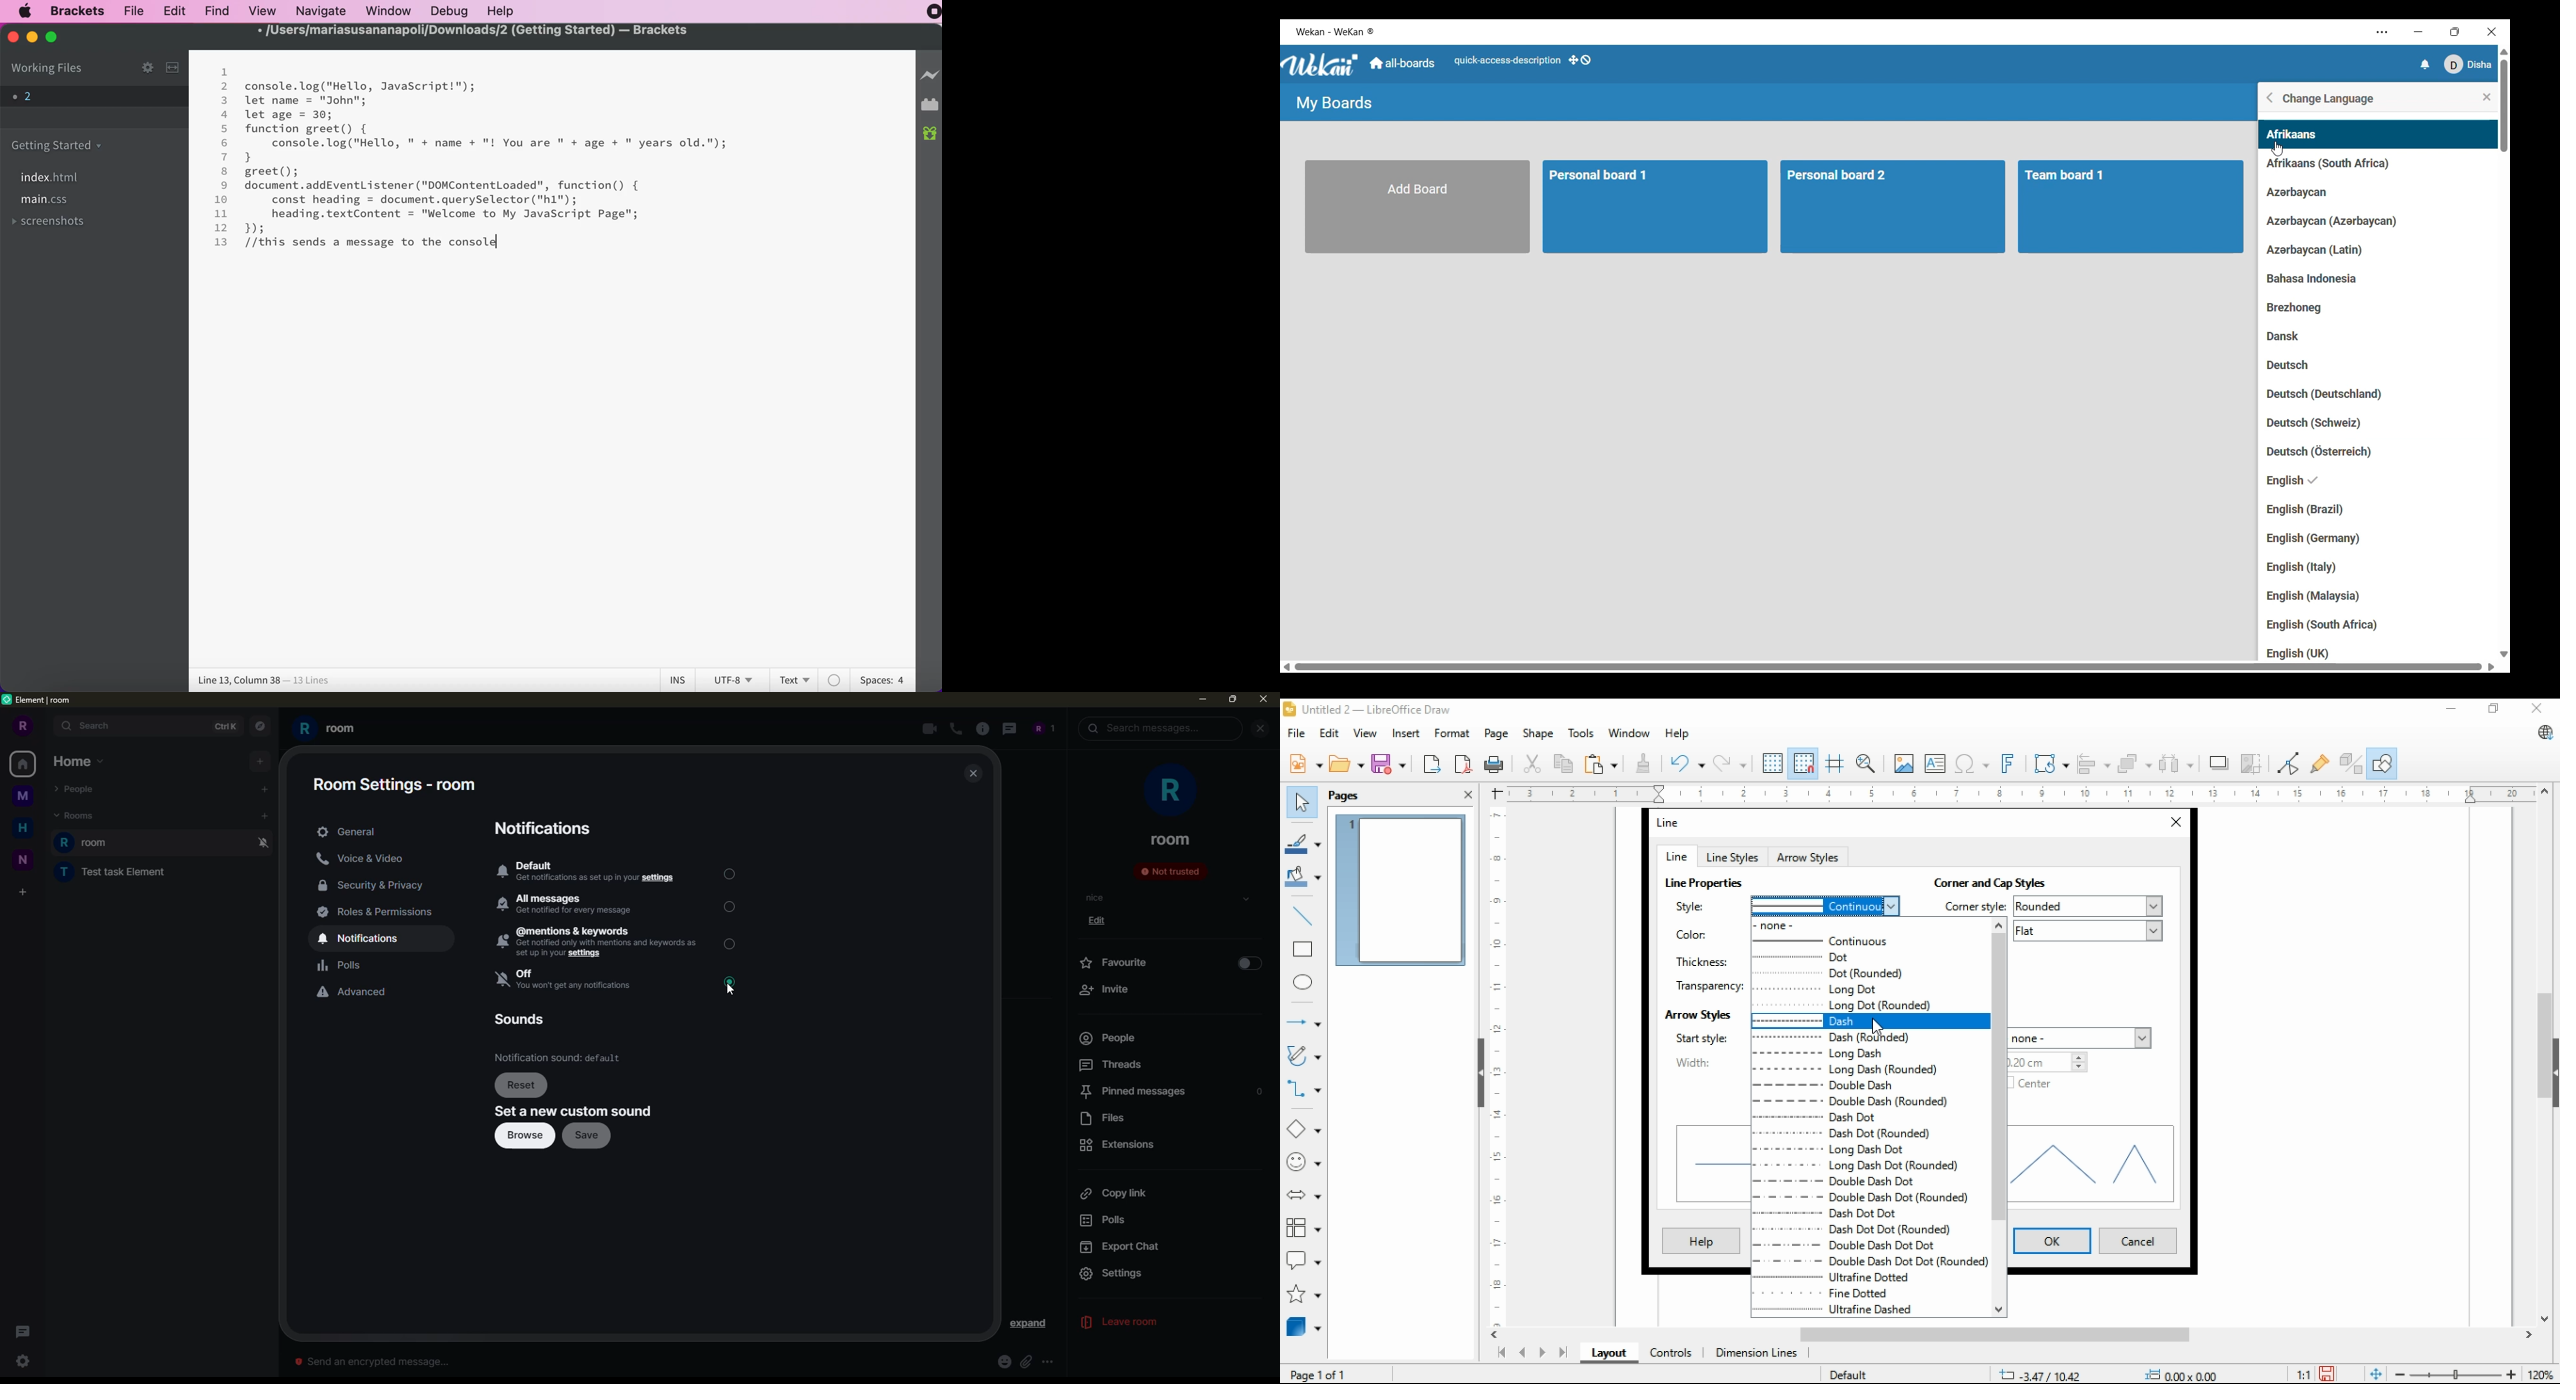  Describe the element at coordinates (1304, 916) in the screenshot. I see `insert line` at that location.